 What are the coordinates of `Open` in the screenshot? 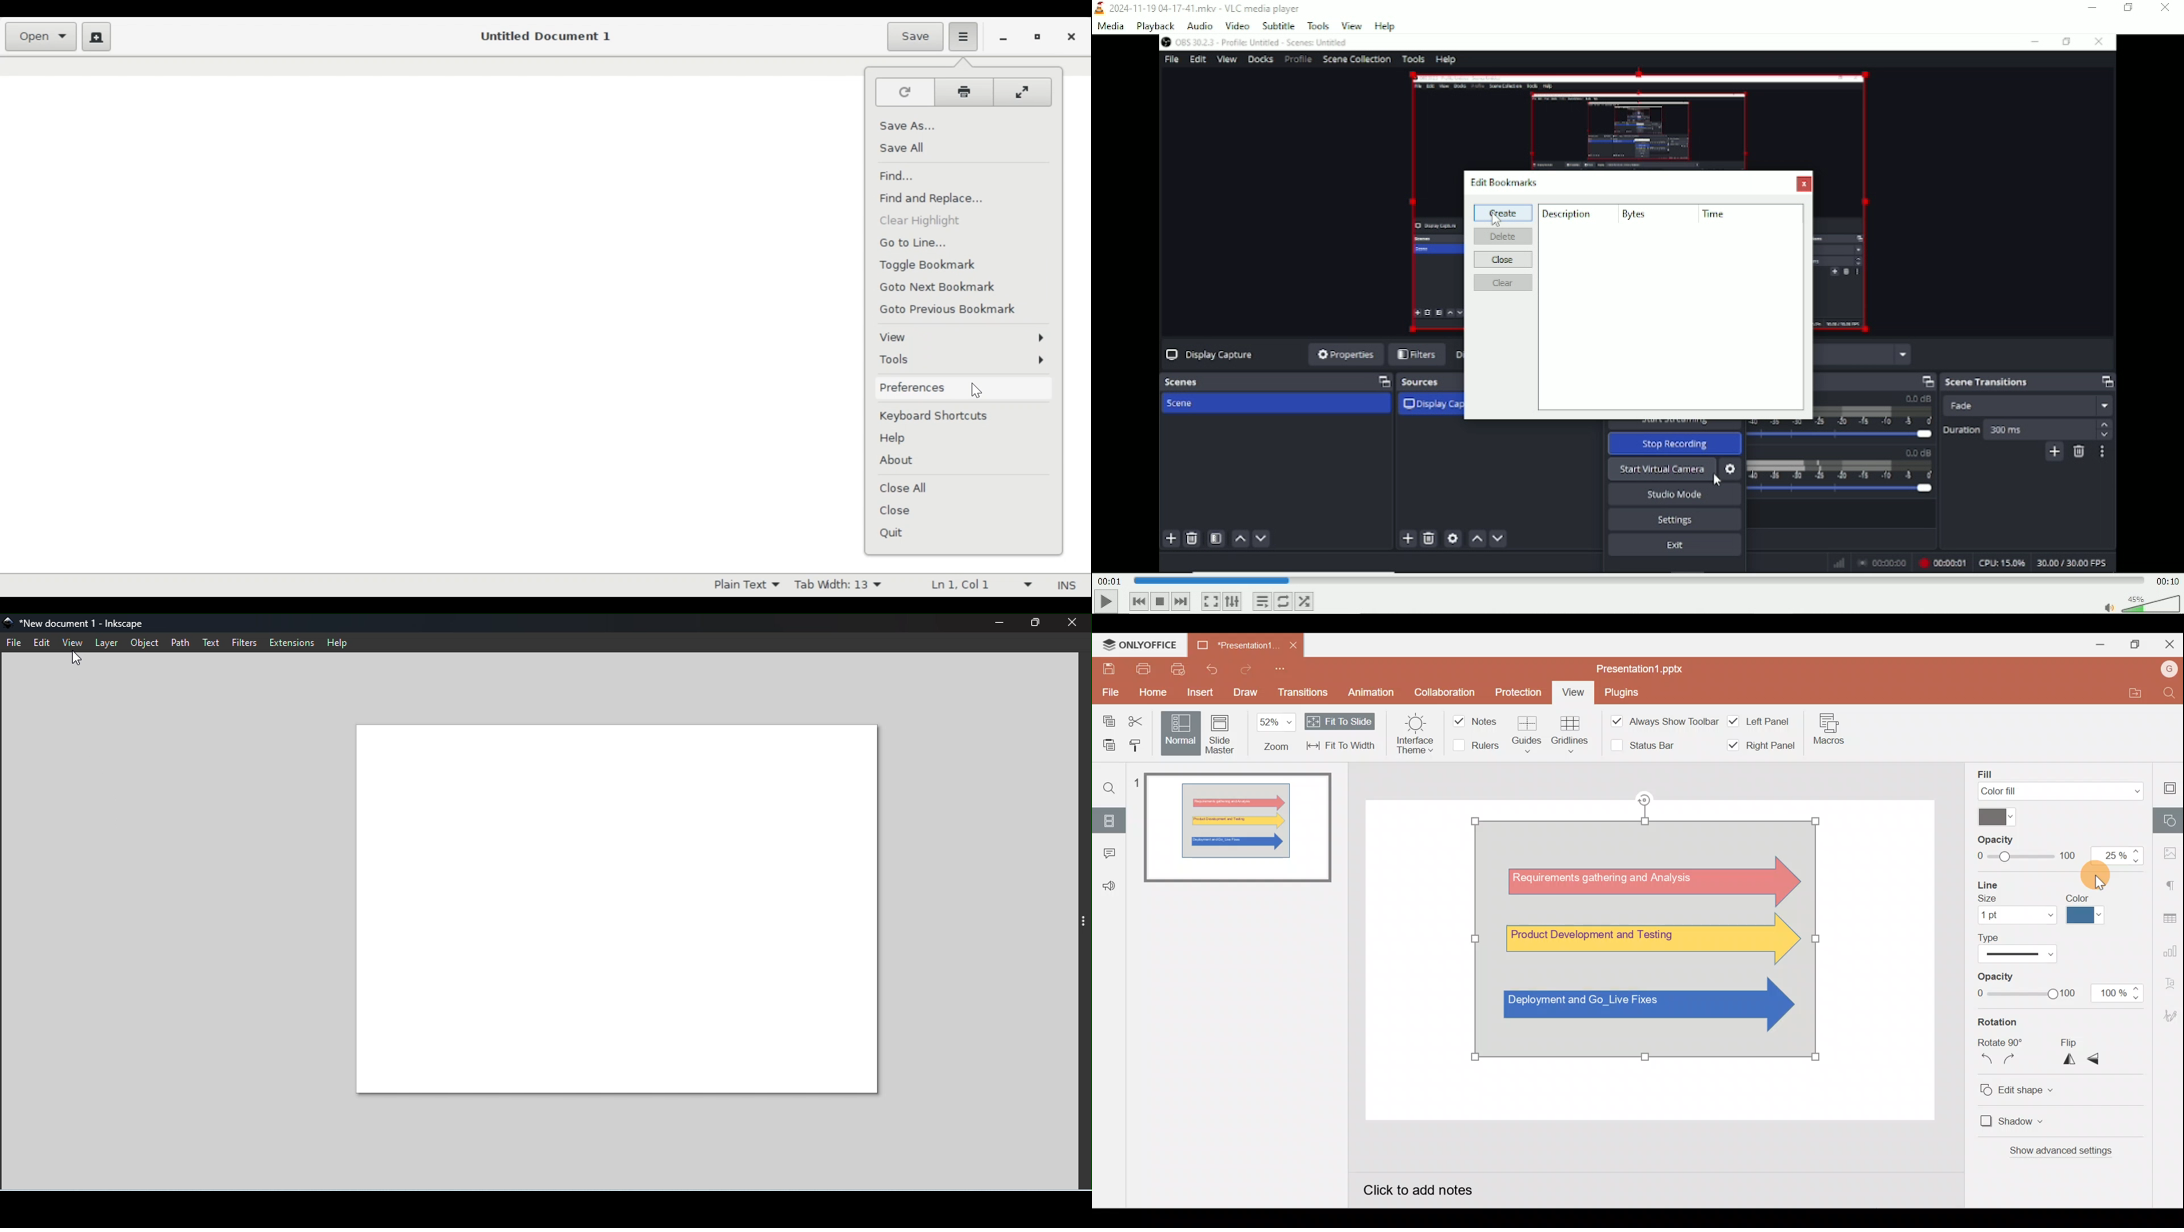 It's located at (40, 36).